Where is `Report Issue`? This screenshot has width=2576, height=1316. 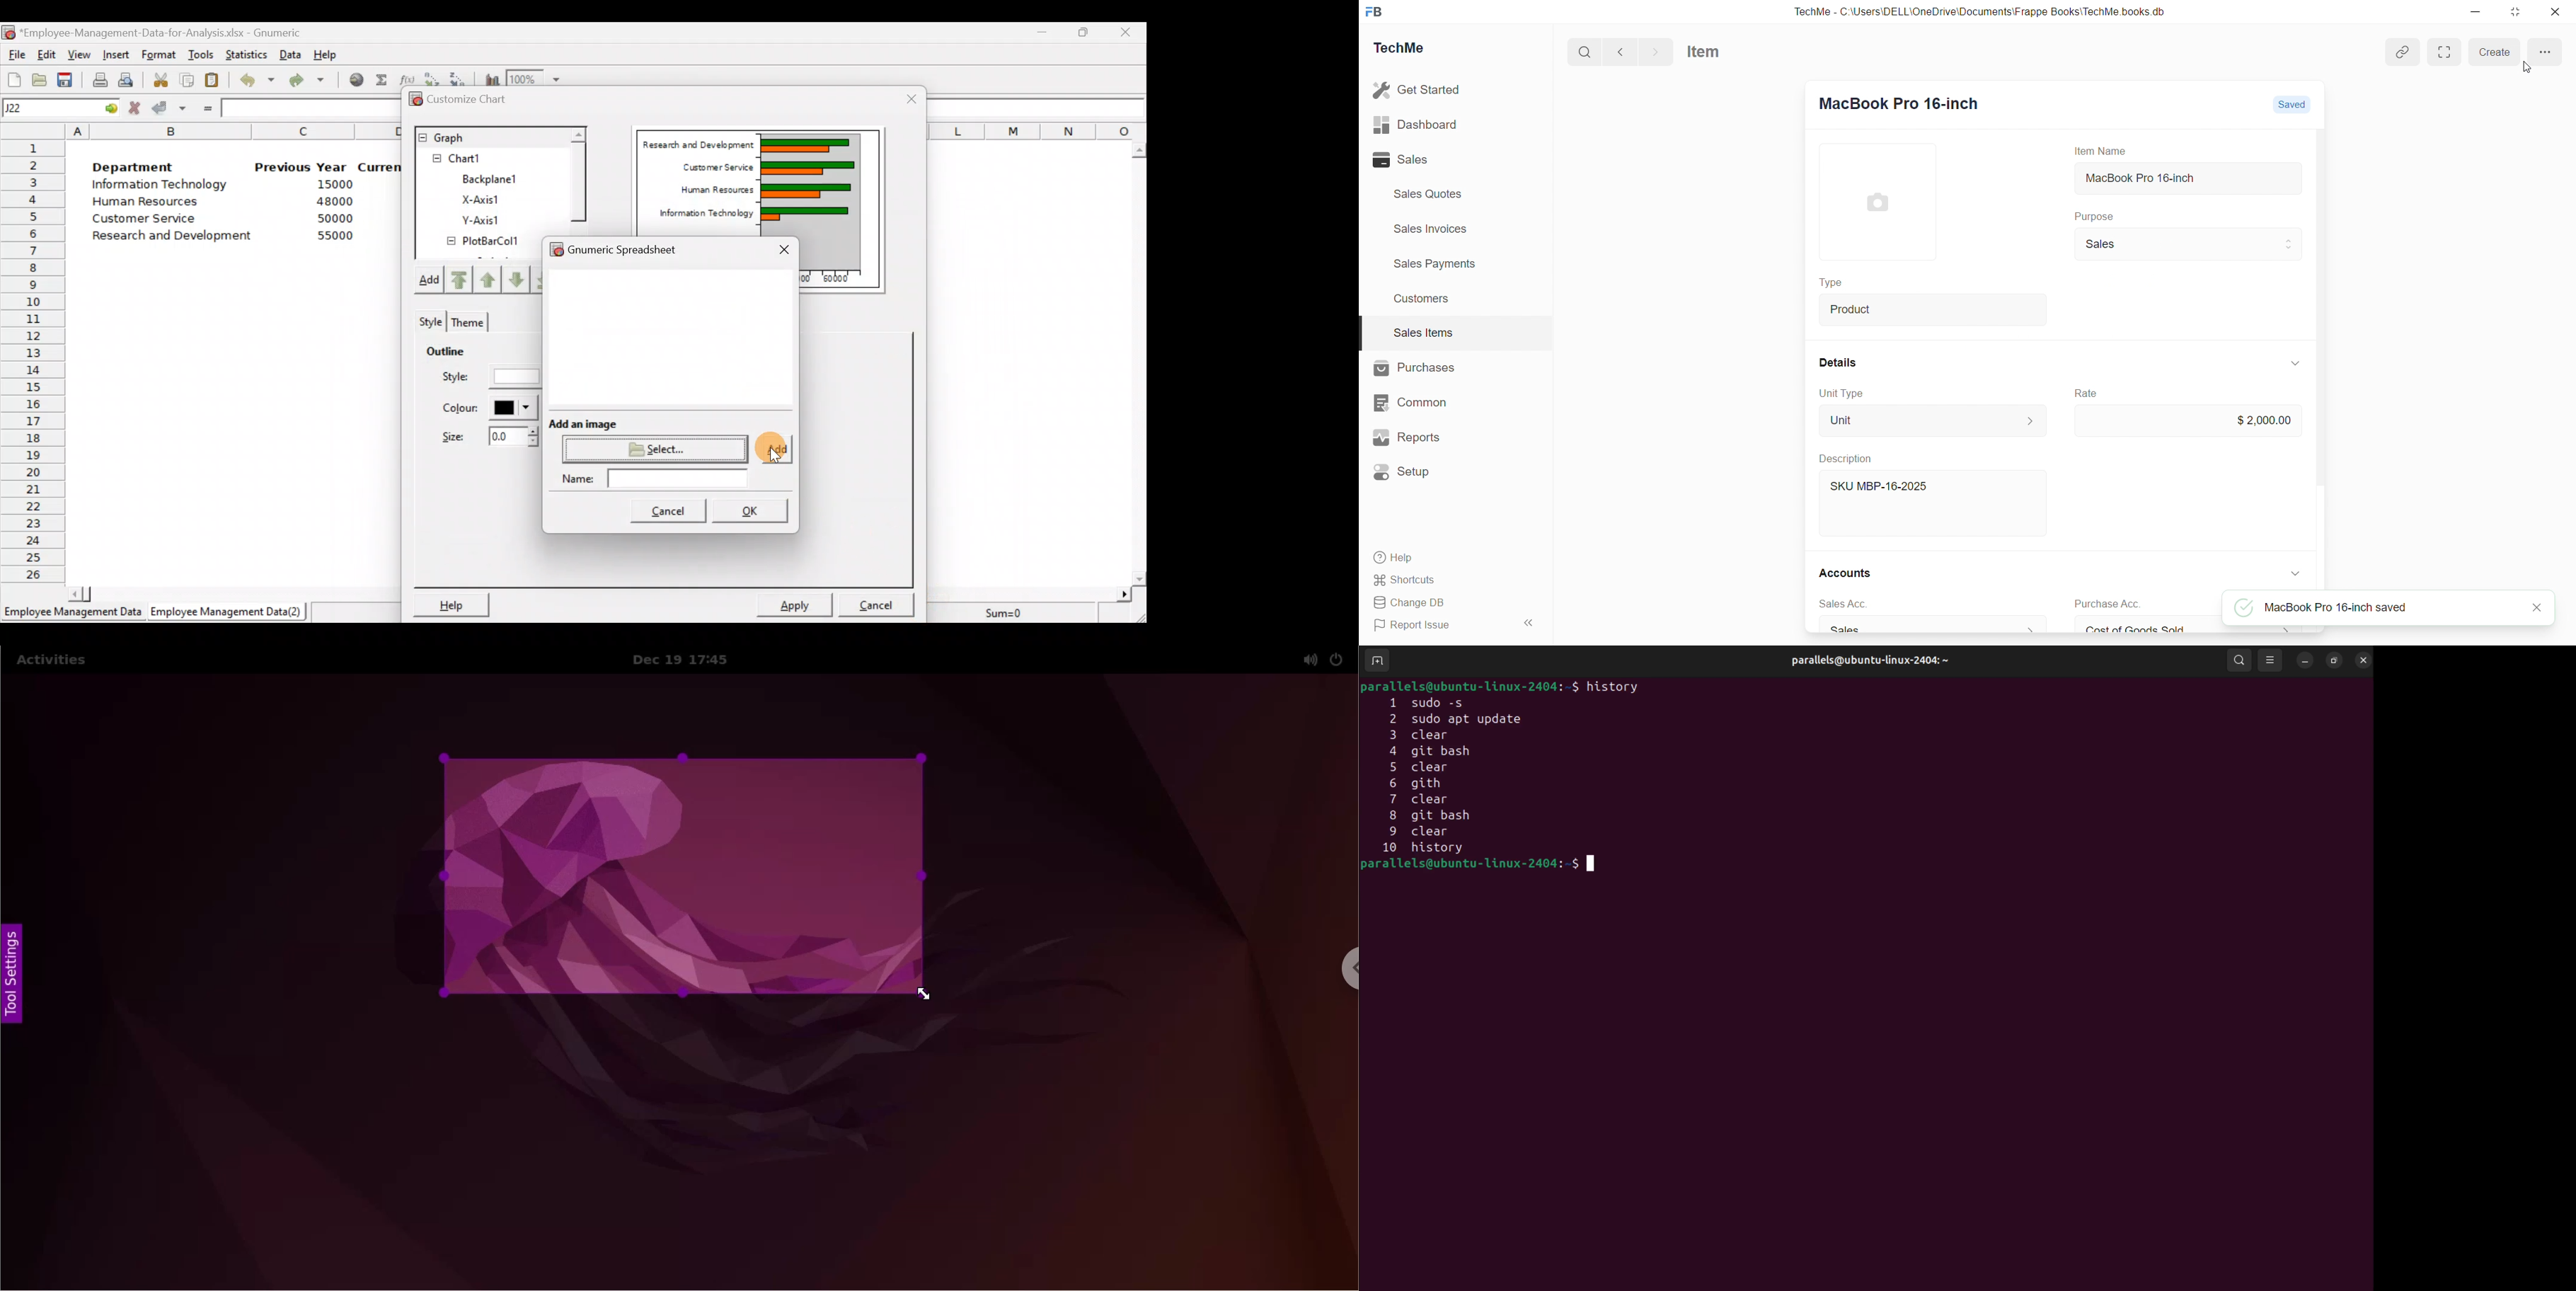
Report Issue is located at coordinates (1415, 626).